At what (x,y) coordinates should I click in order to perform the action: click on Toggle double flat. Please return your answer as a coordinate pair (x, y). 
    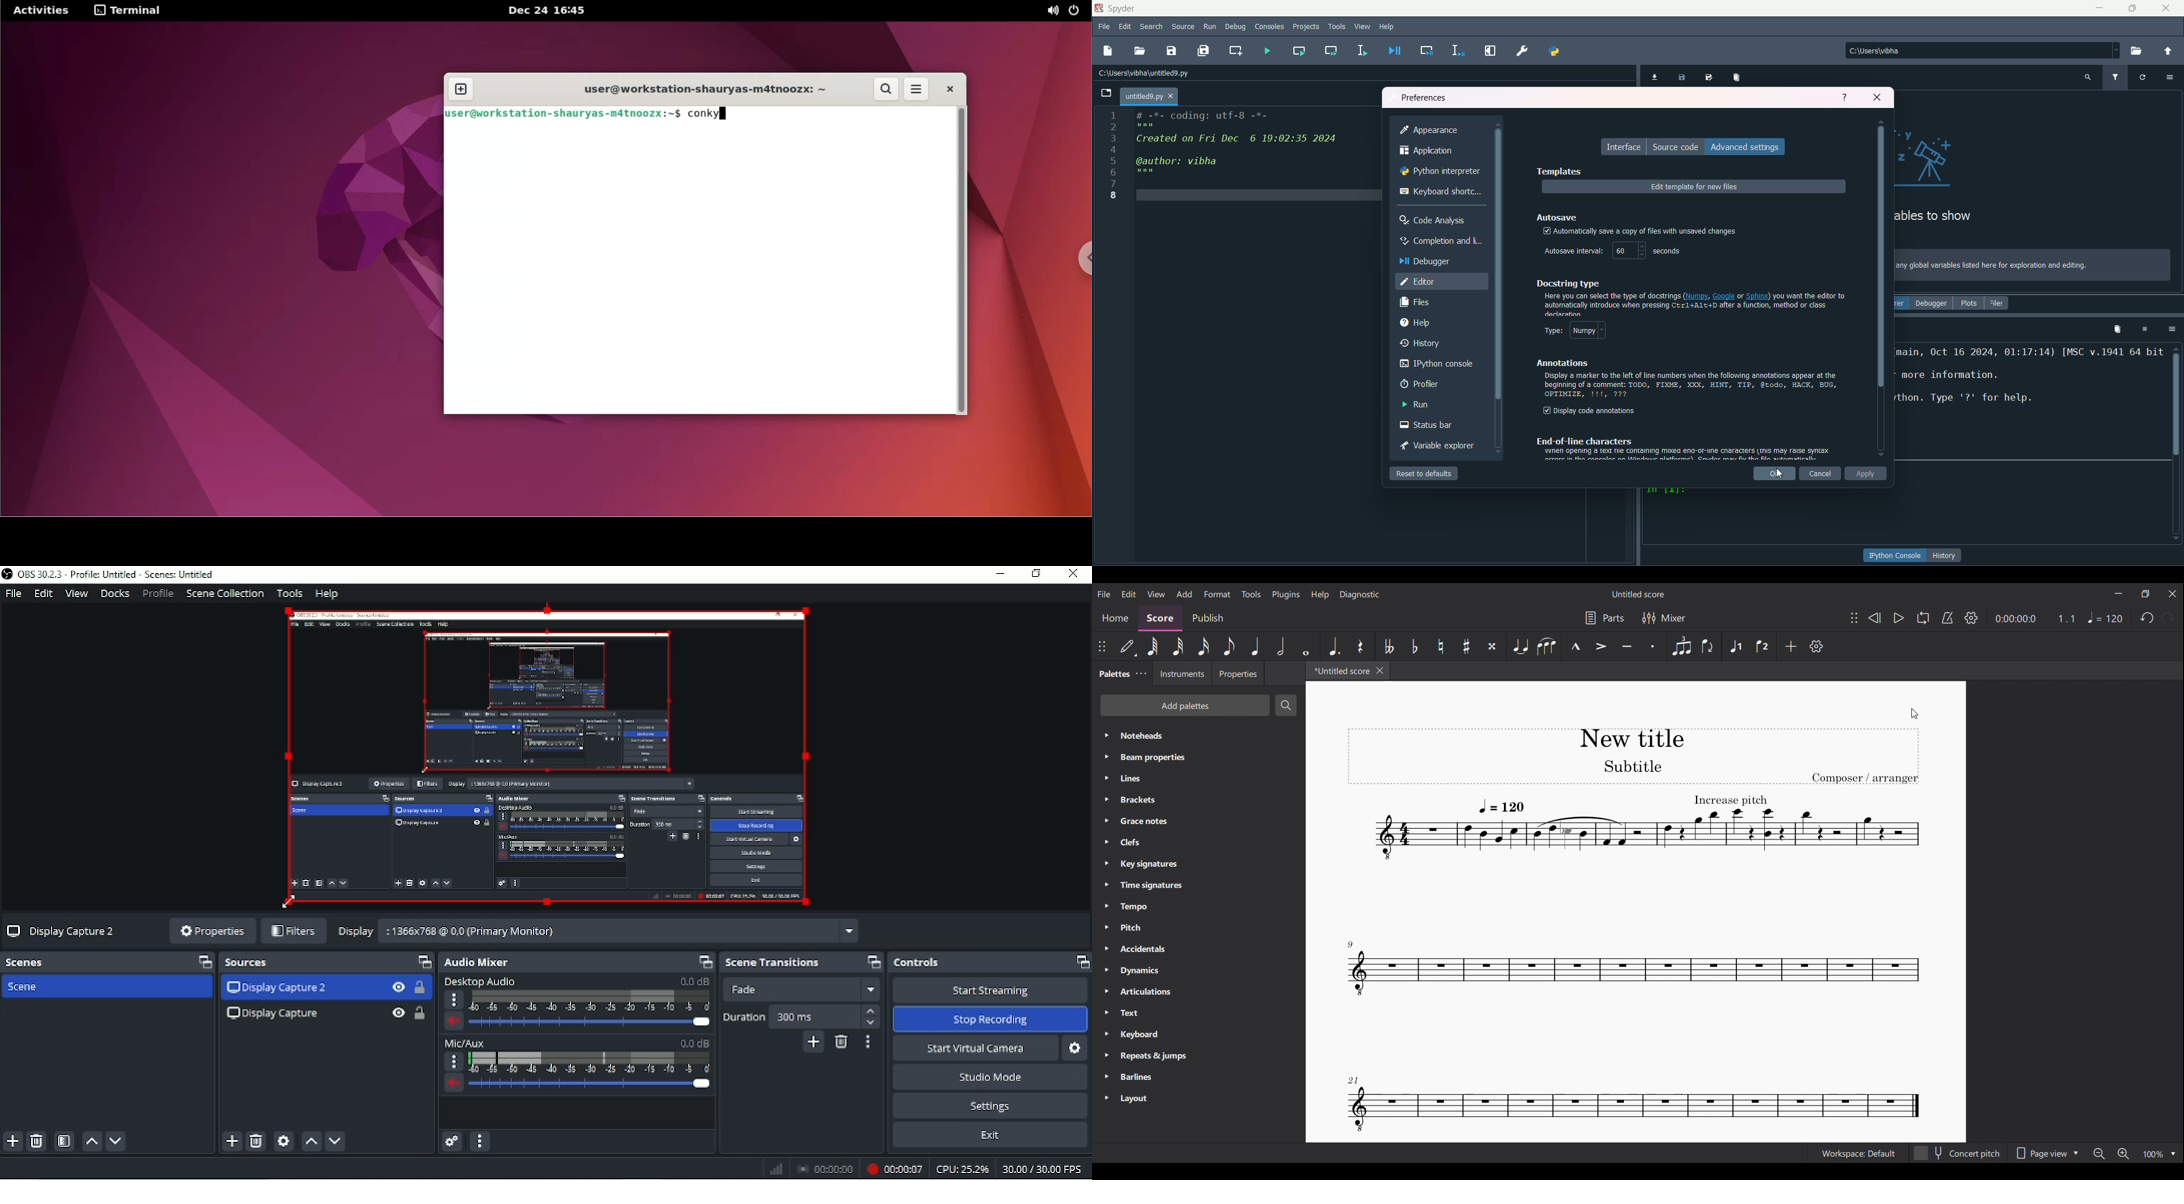
    Looking at the image, I should click on (1388, 646).